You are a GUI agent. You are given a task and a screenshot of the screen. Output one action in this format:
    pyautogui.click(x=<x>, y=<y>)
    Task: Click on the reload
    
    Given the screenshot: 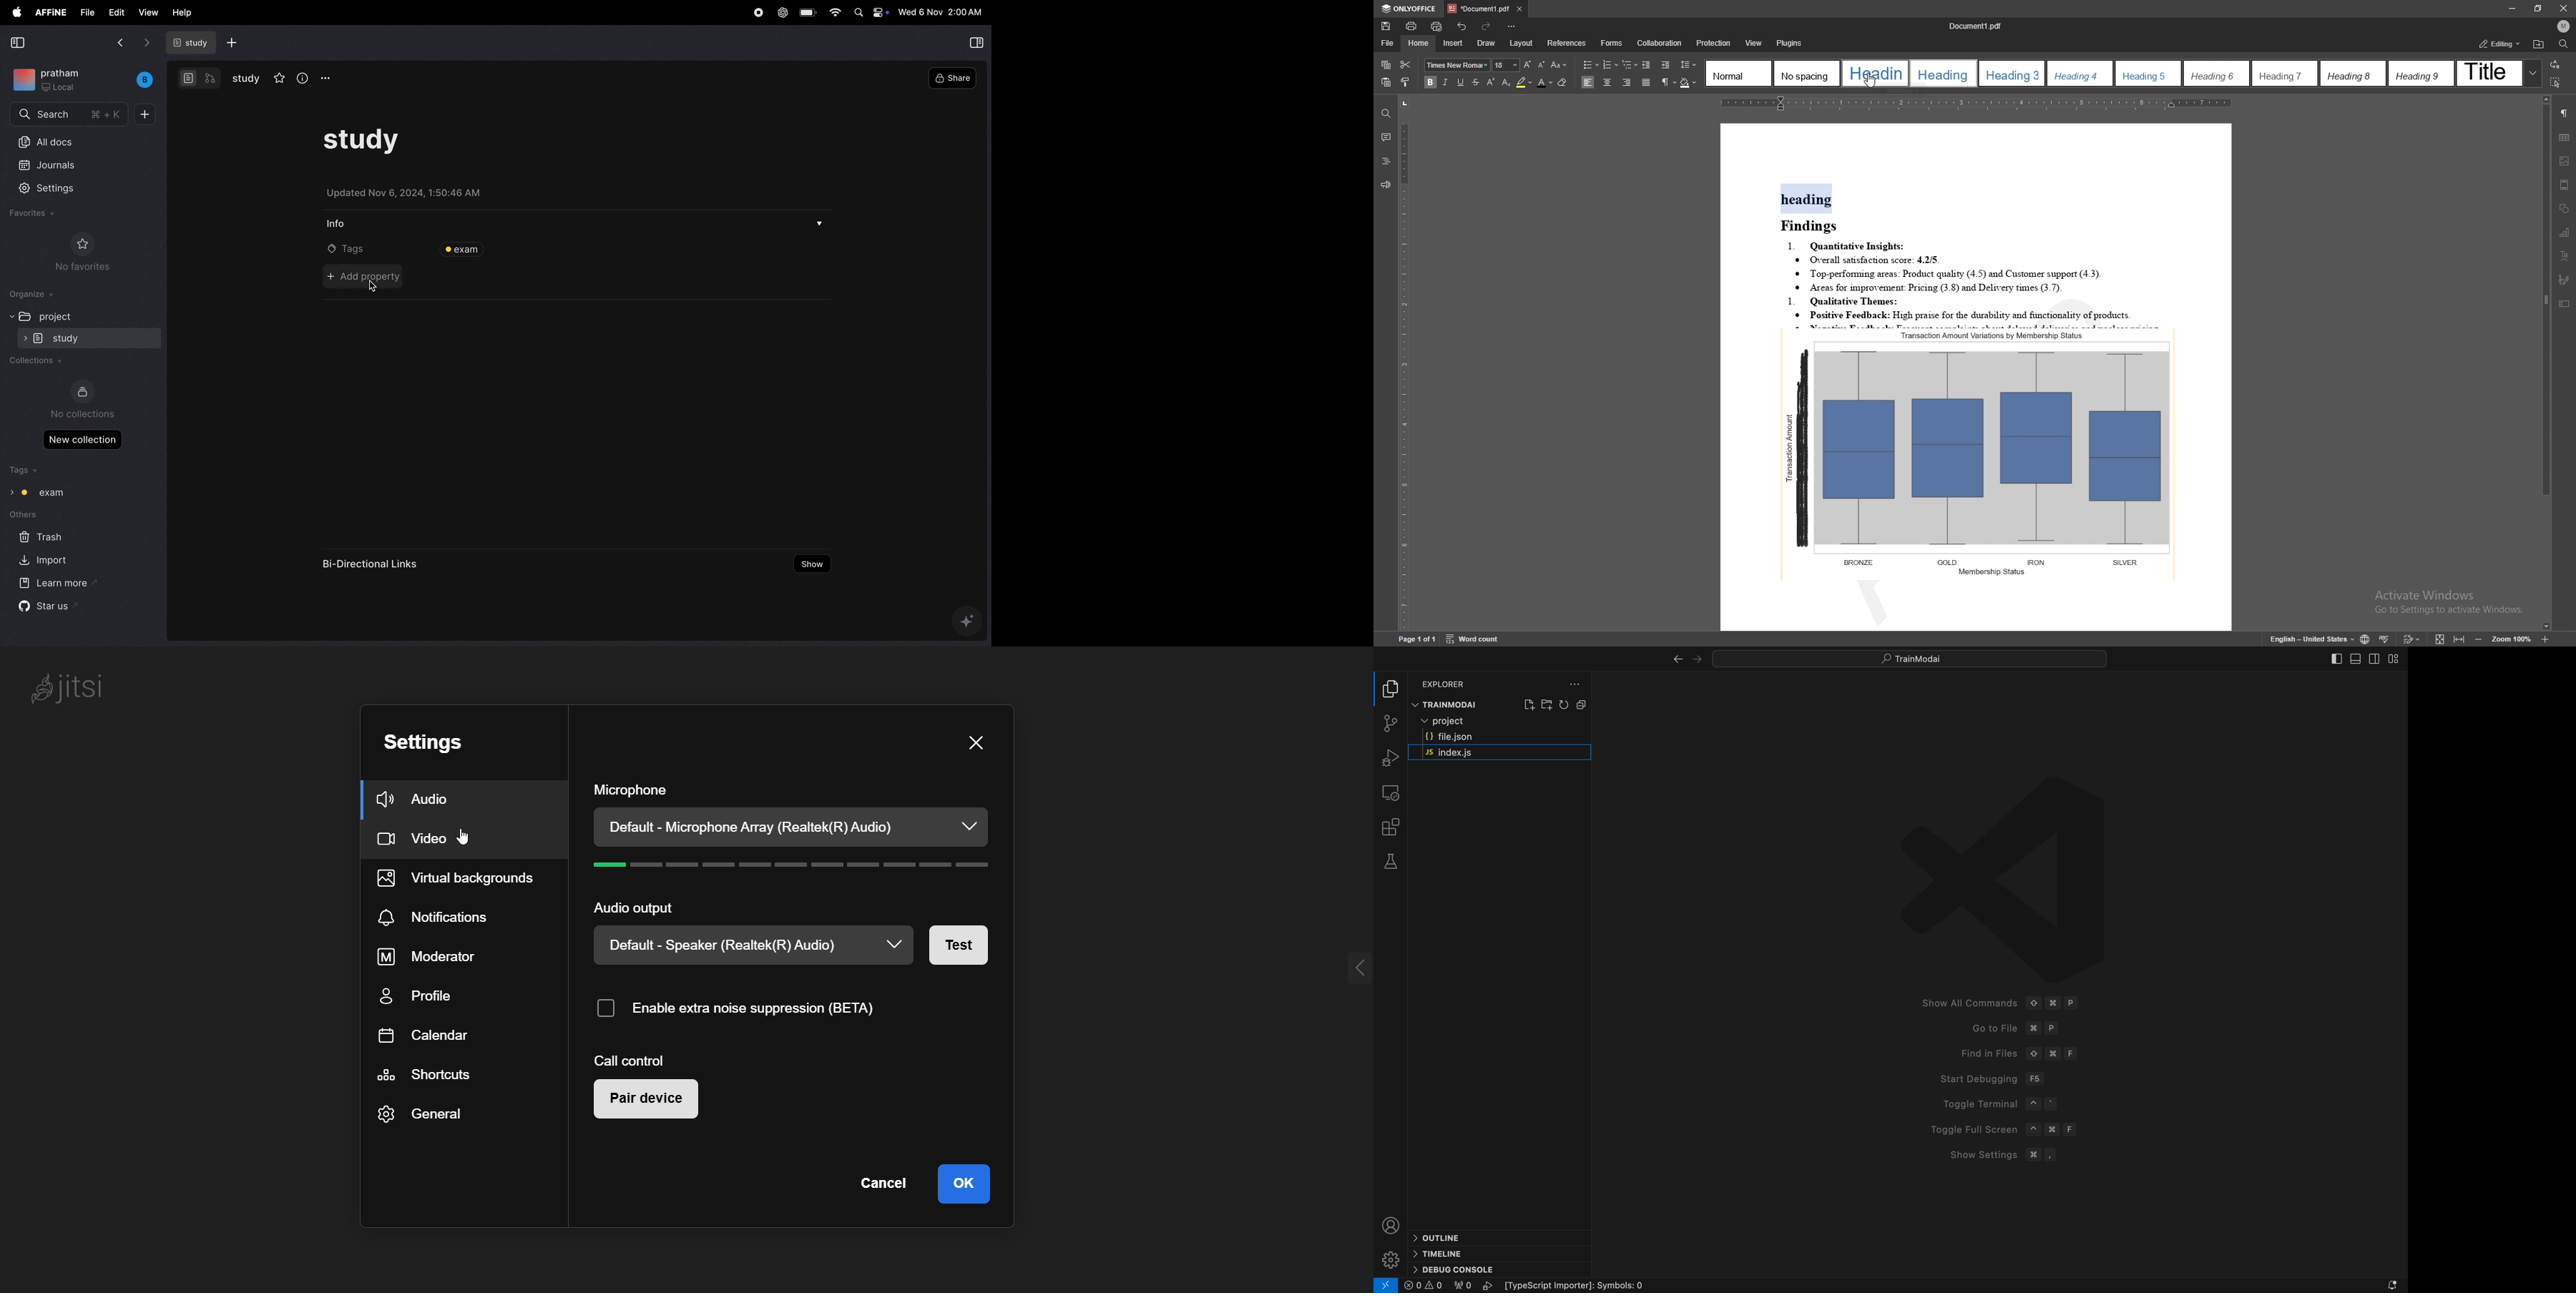 What is the action you would take?
    pyautogui.click(x=1564, y=705)
    